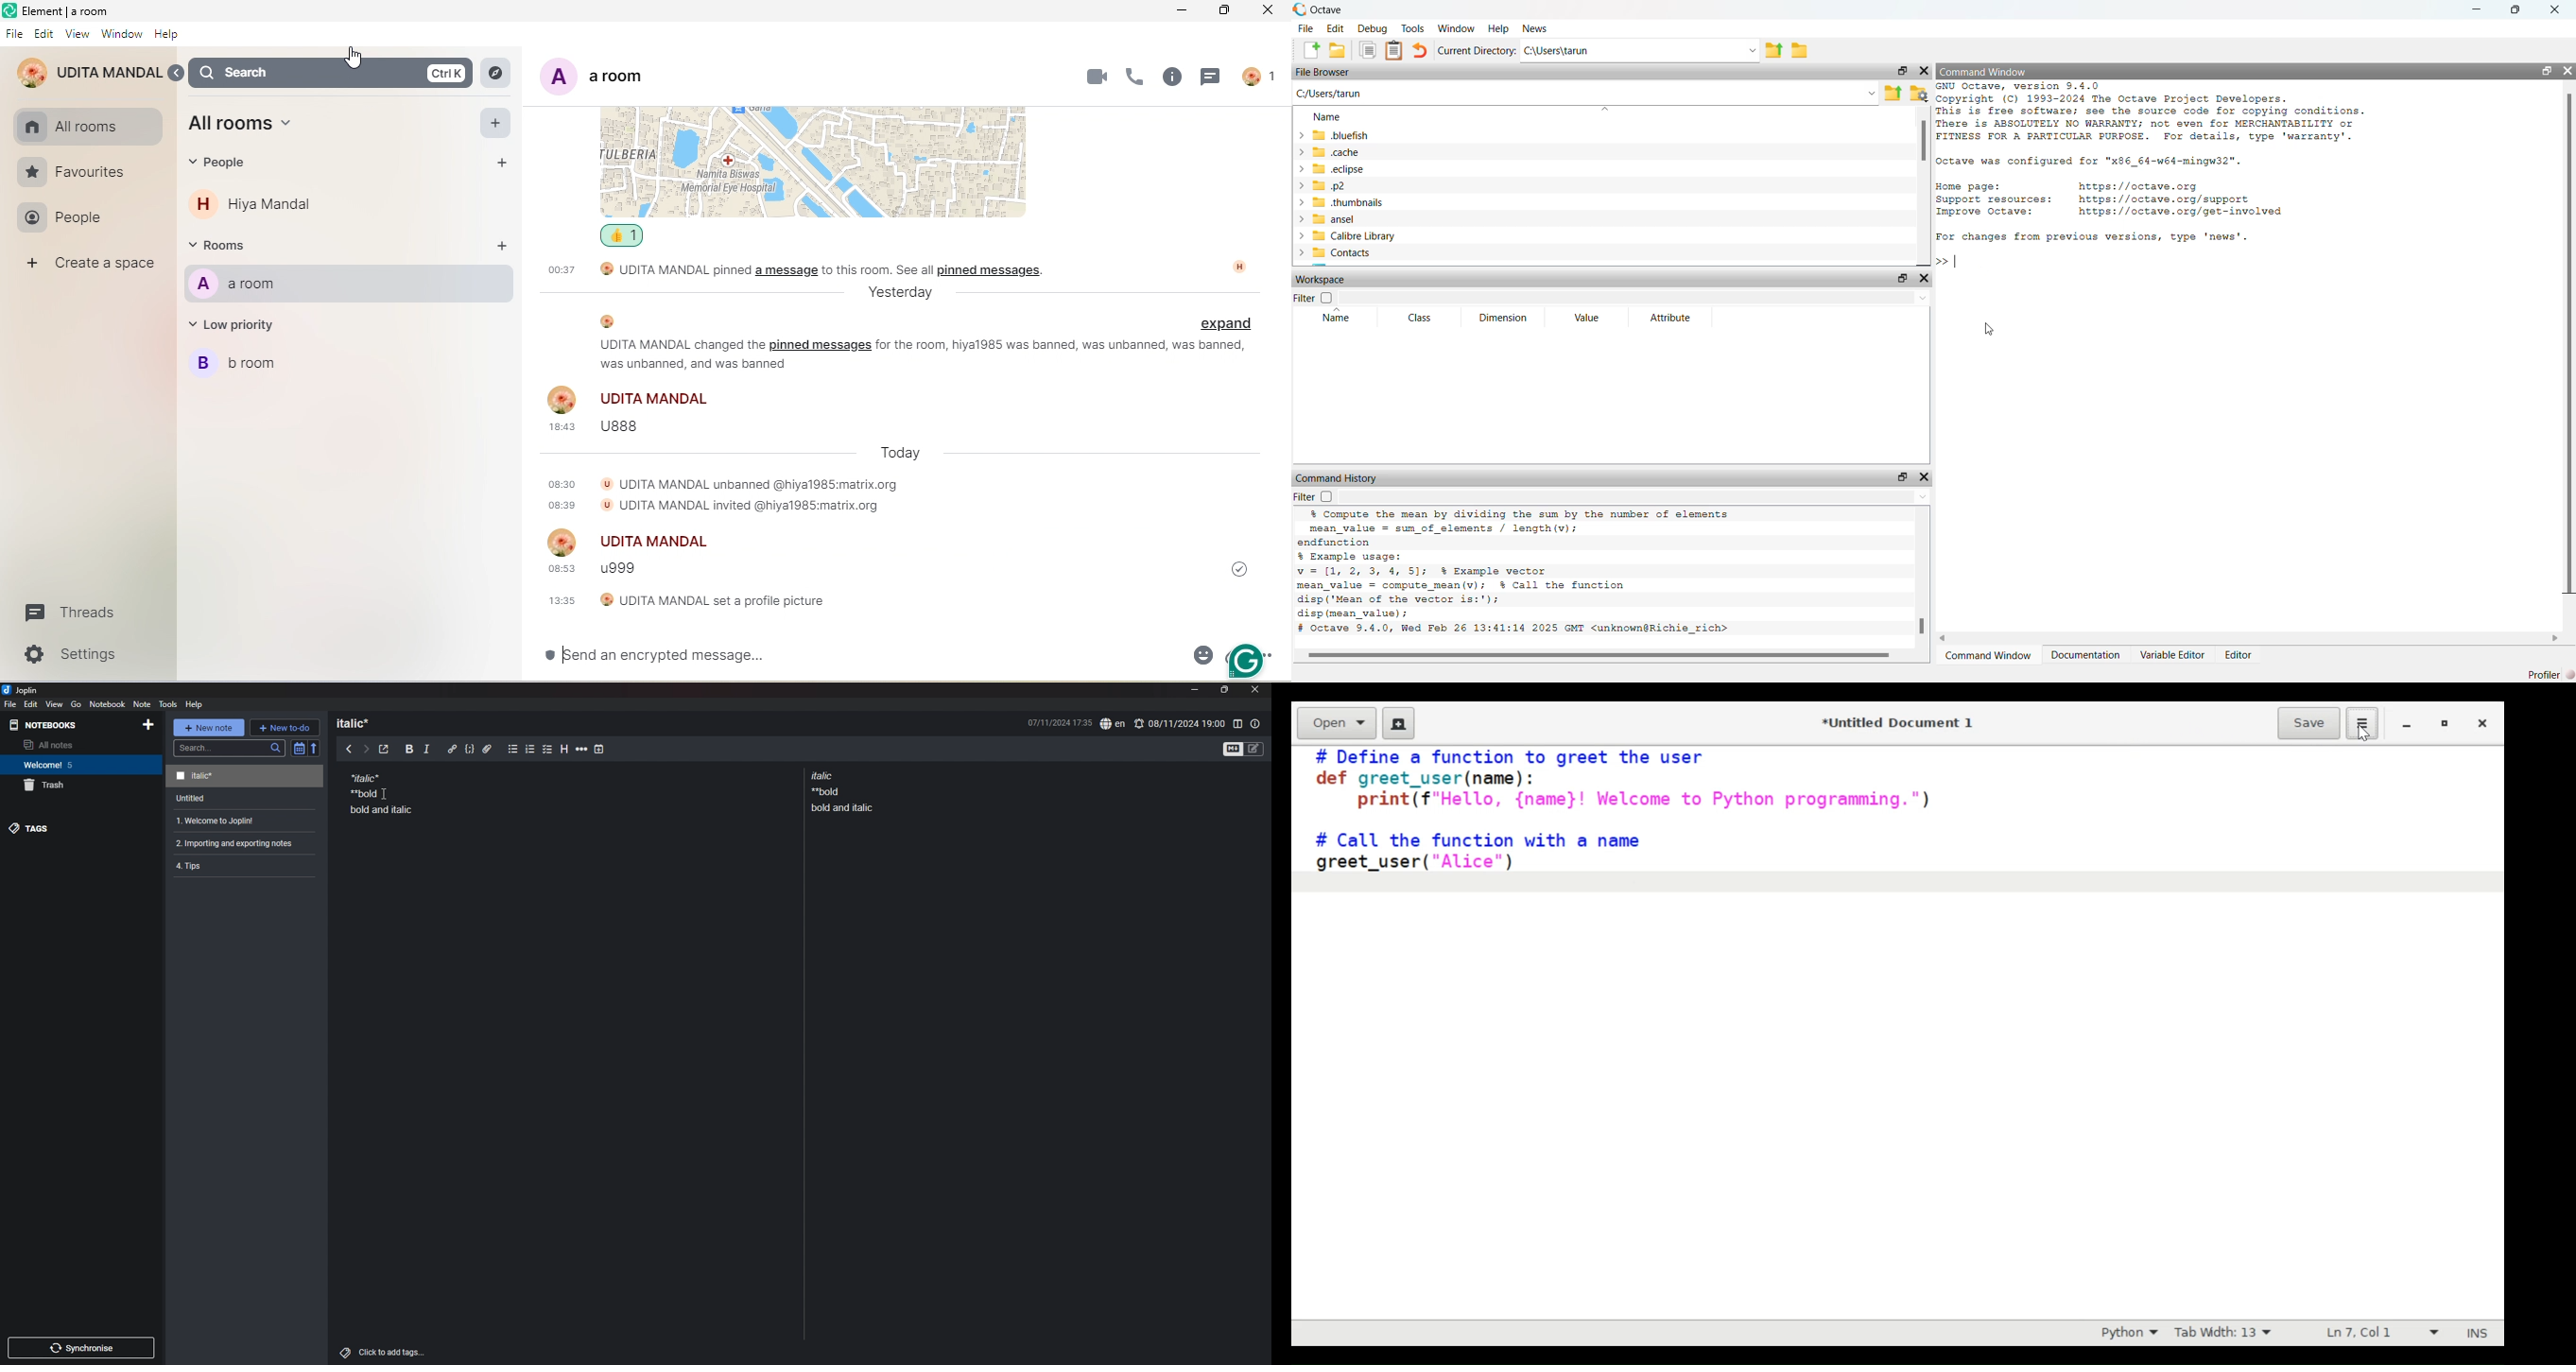 This screenshot has width=2576, height=1372. What do you see at coordinates (488, 749) in the screenshot?
I see `attachment` at bounding box center [488, 749].